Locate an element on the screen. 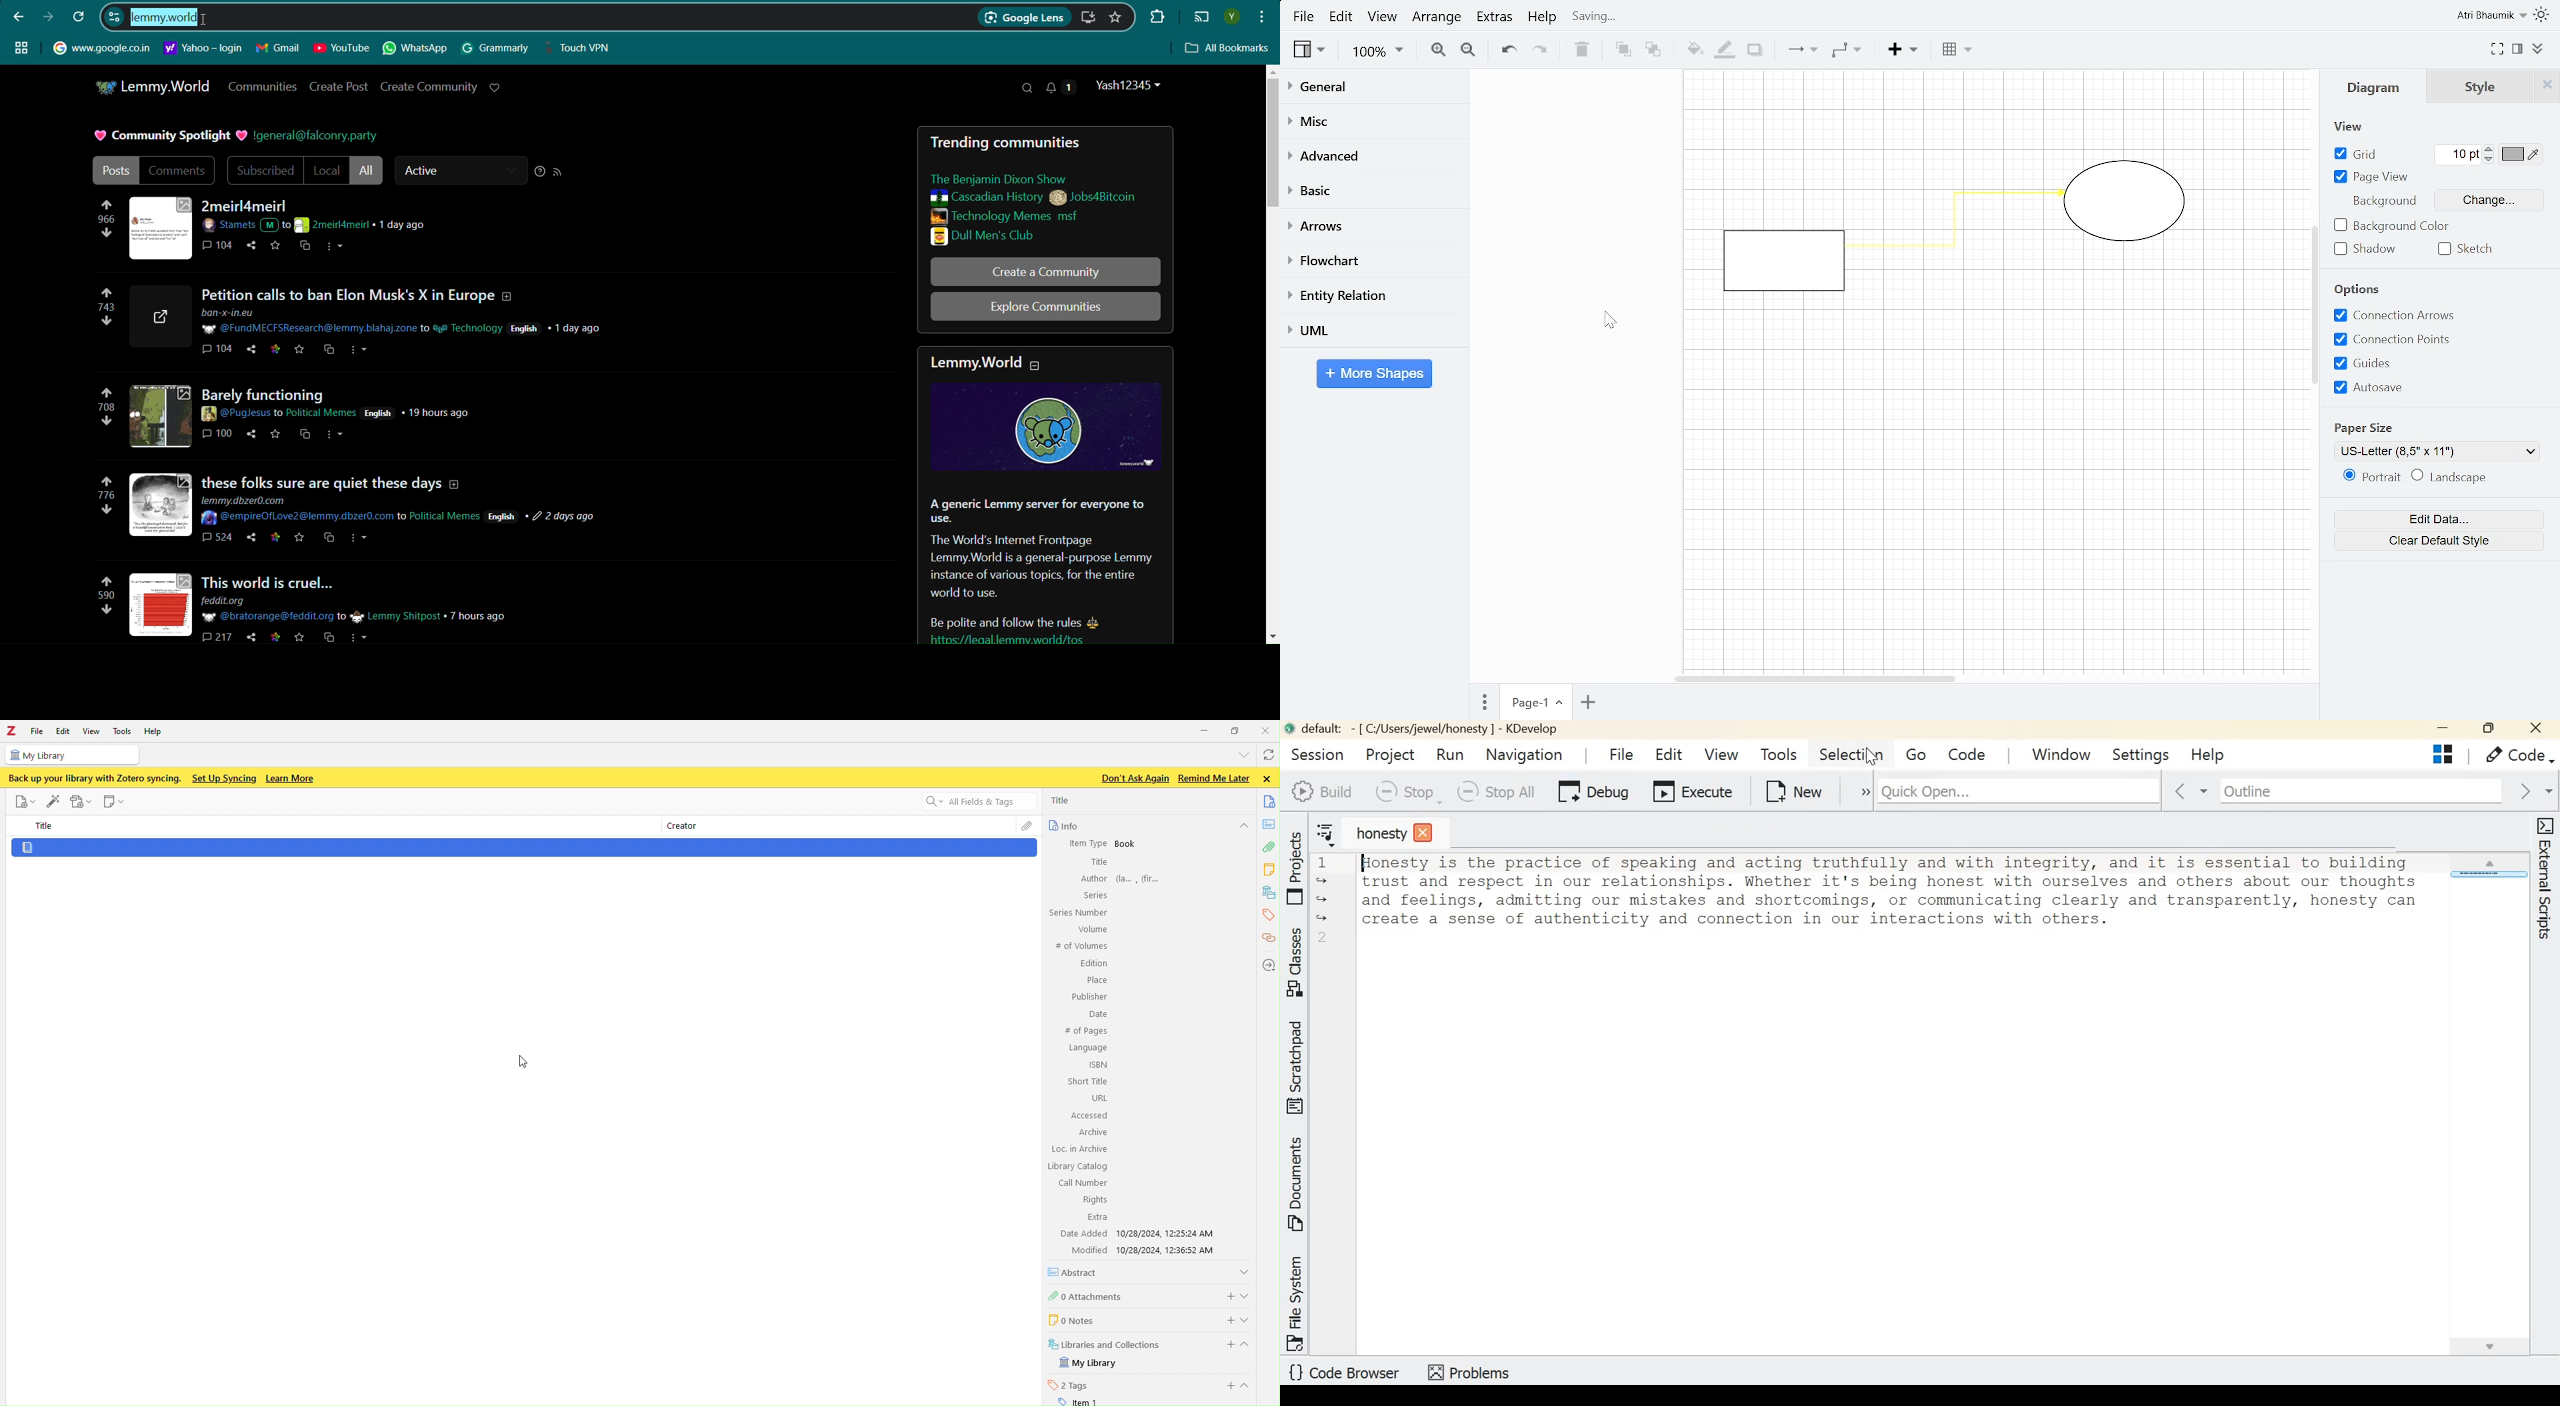 The image size is (2576, 1428). Tools is located at coordinates (1779, 754).